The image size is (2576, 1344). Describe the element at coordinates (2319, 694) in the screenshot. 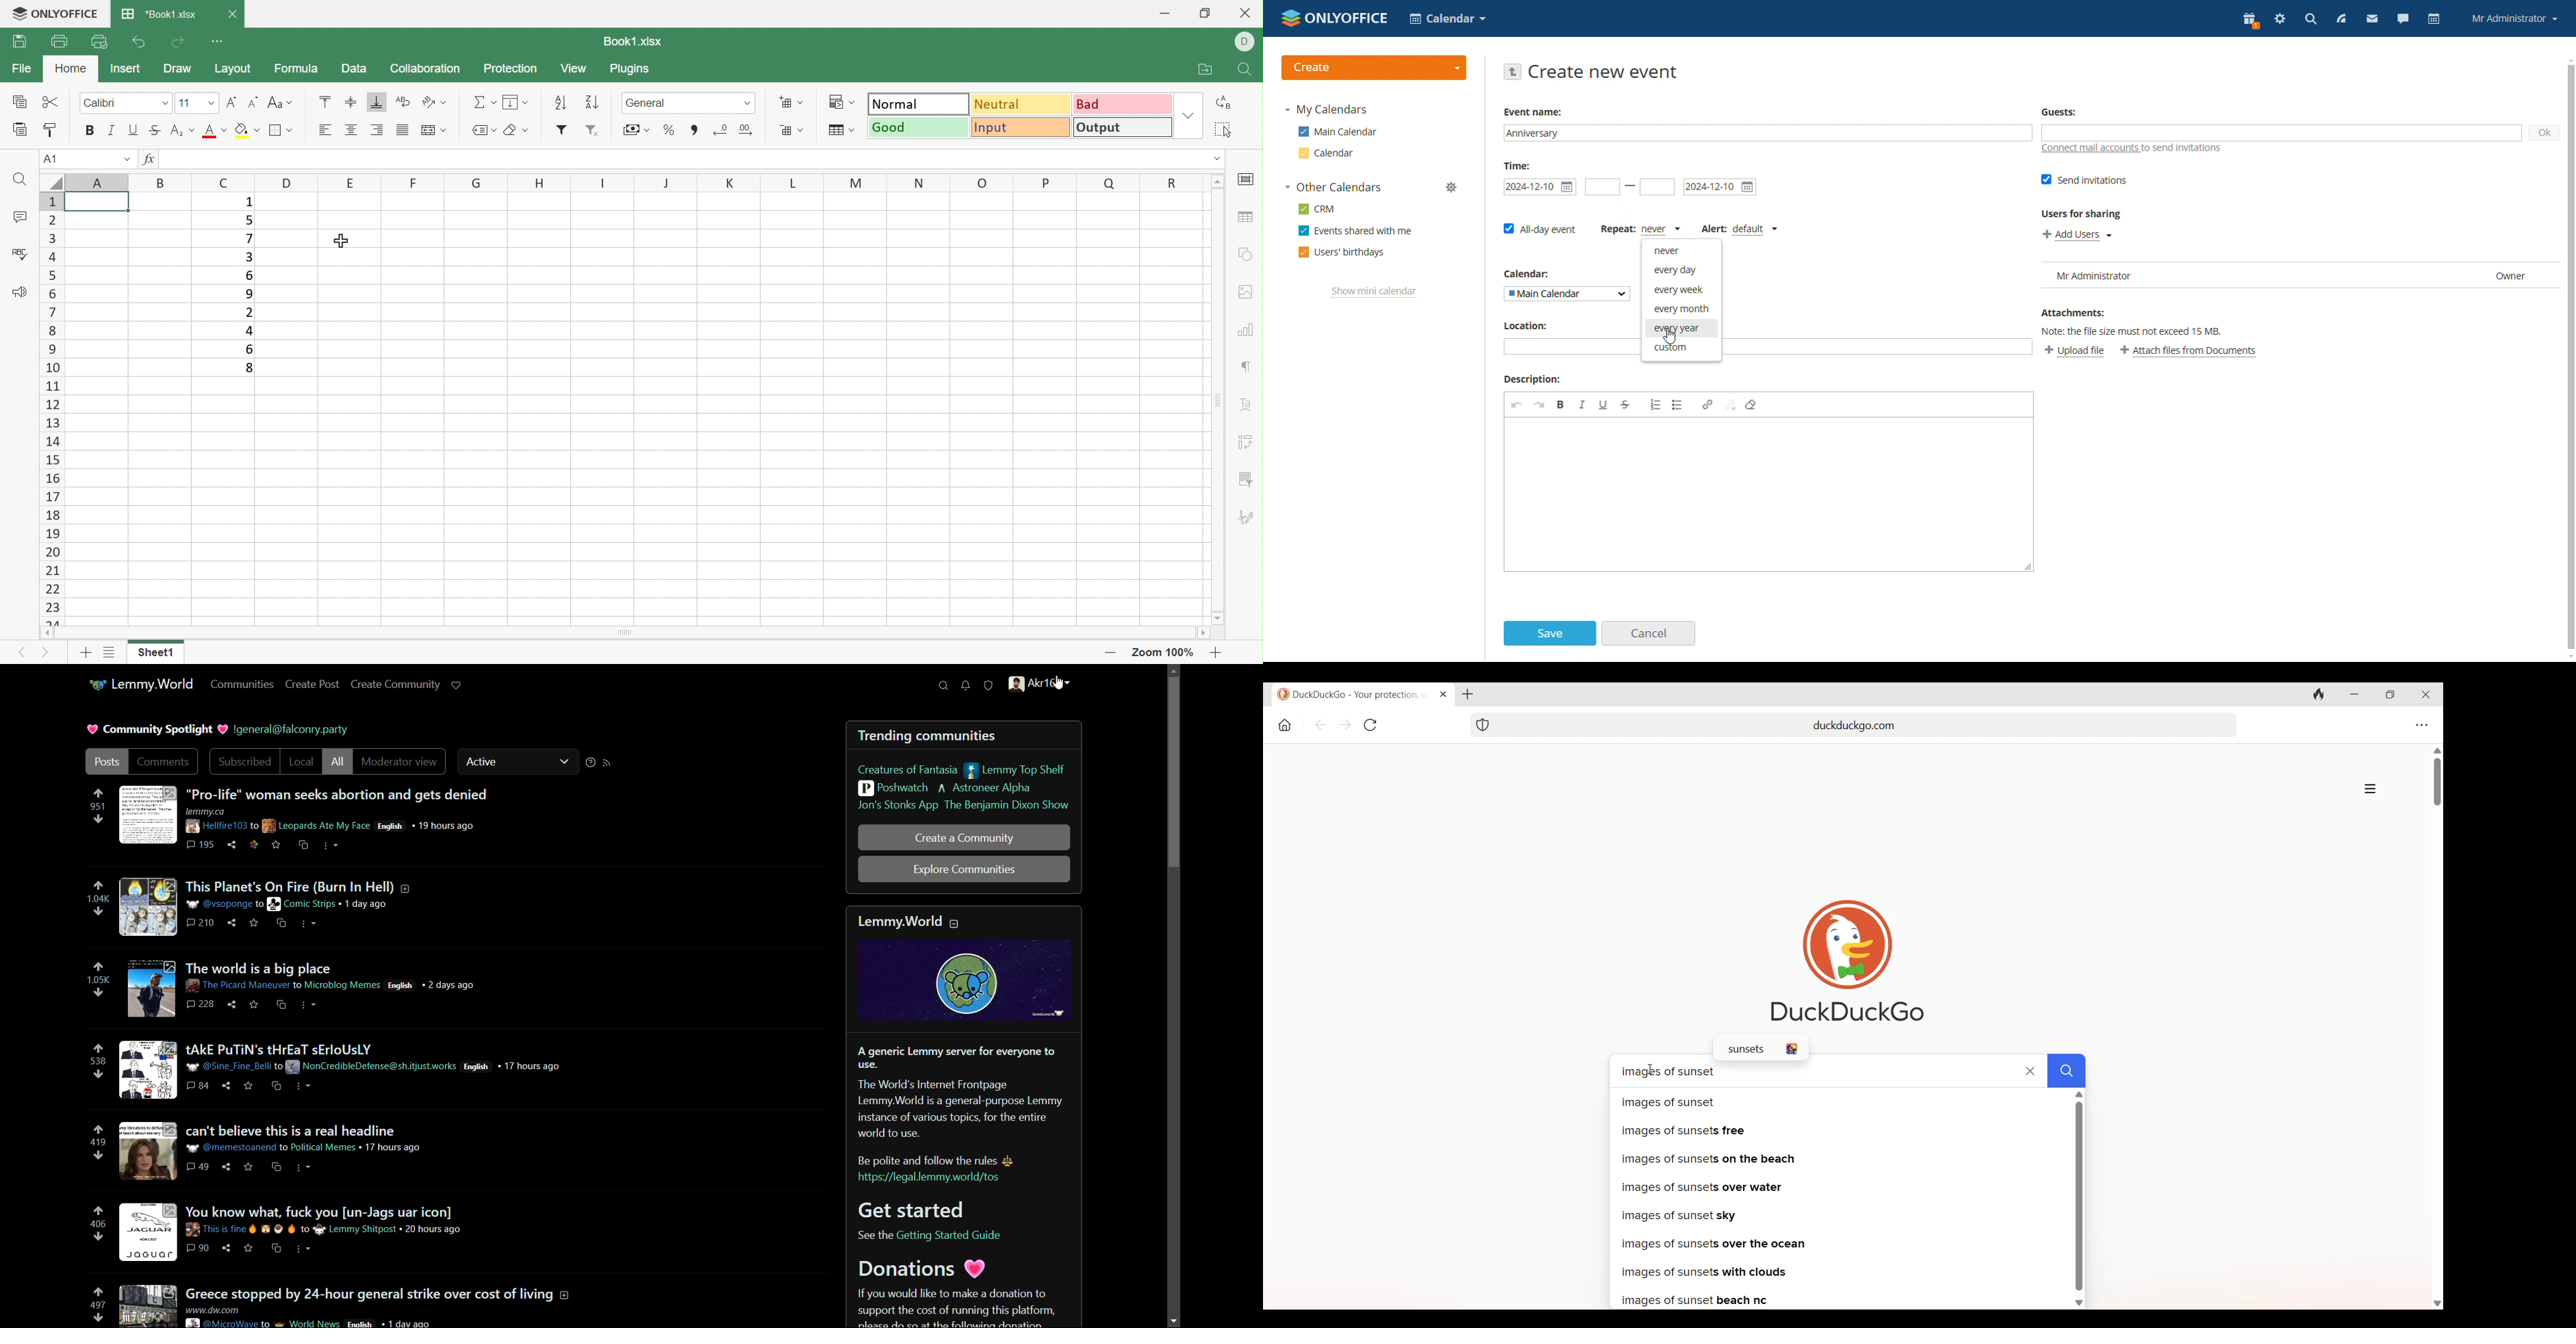

I see `Clear history` at that location.